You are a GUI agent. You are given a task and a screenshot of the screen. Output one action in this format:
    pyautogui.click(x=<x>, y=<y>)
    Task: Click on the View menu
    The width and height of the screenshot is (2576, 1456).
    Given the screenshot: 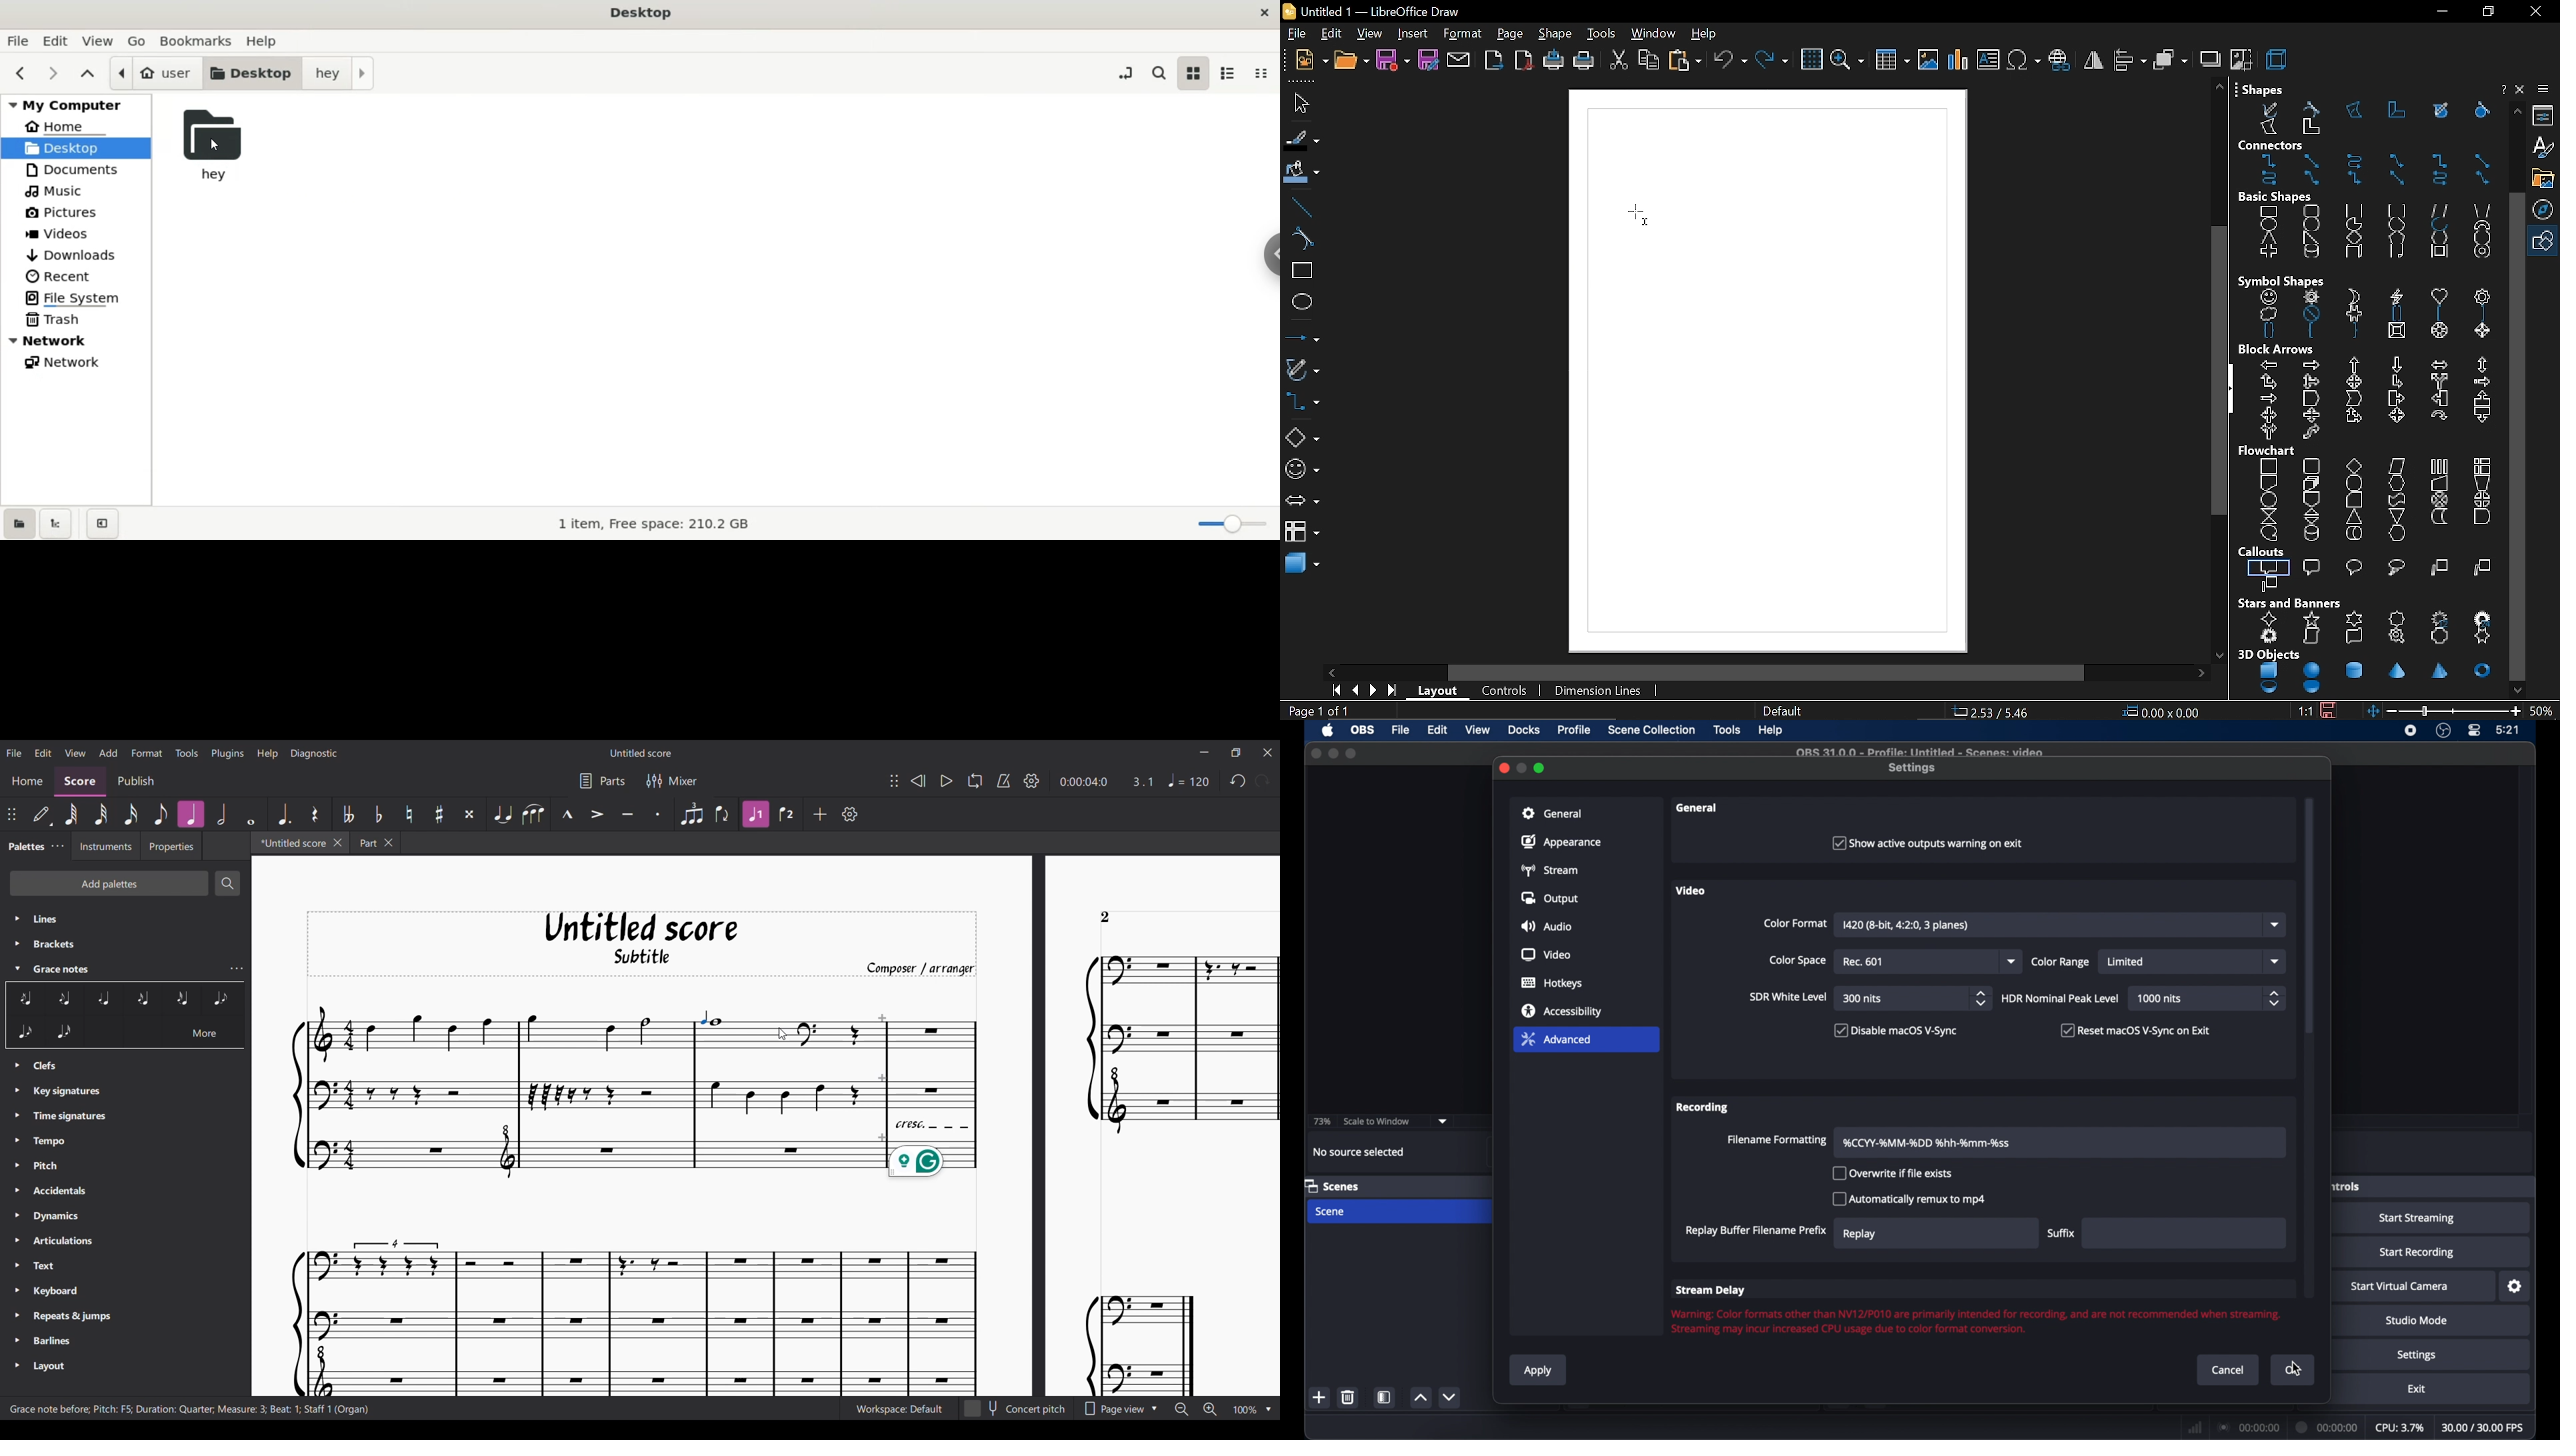 What is the action you would take?
    pyautogui.click(x=74, y=753)
    